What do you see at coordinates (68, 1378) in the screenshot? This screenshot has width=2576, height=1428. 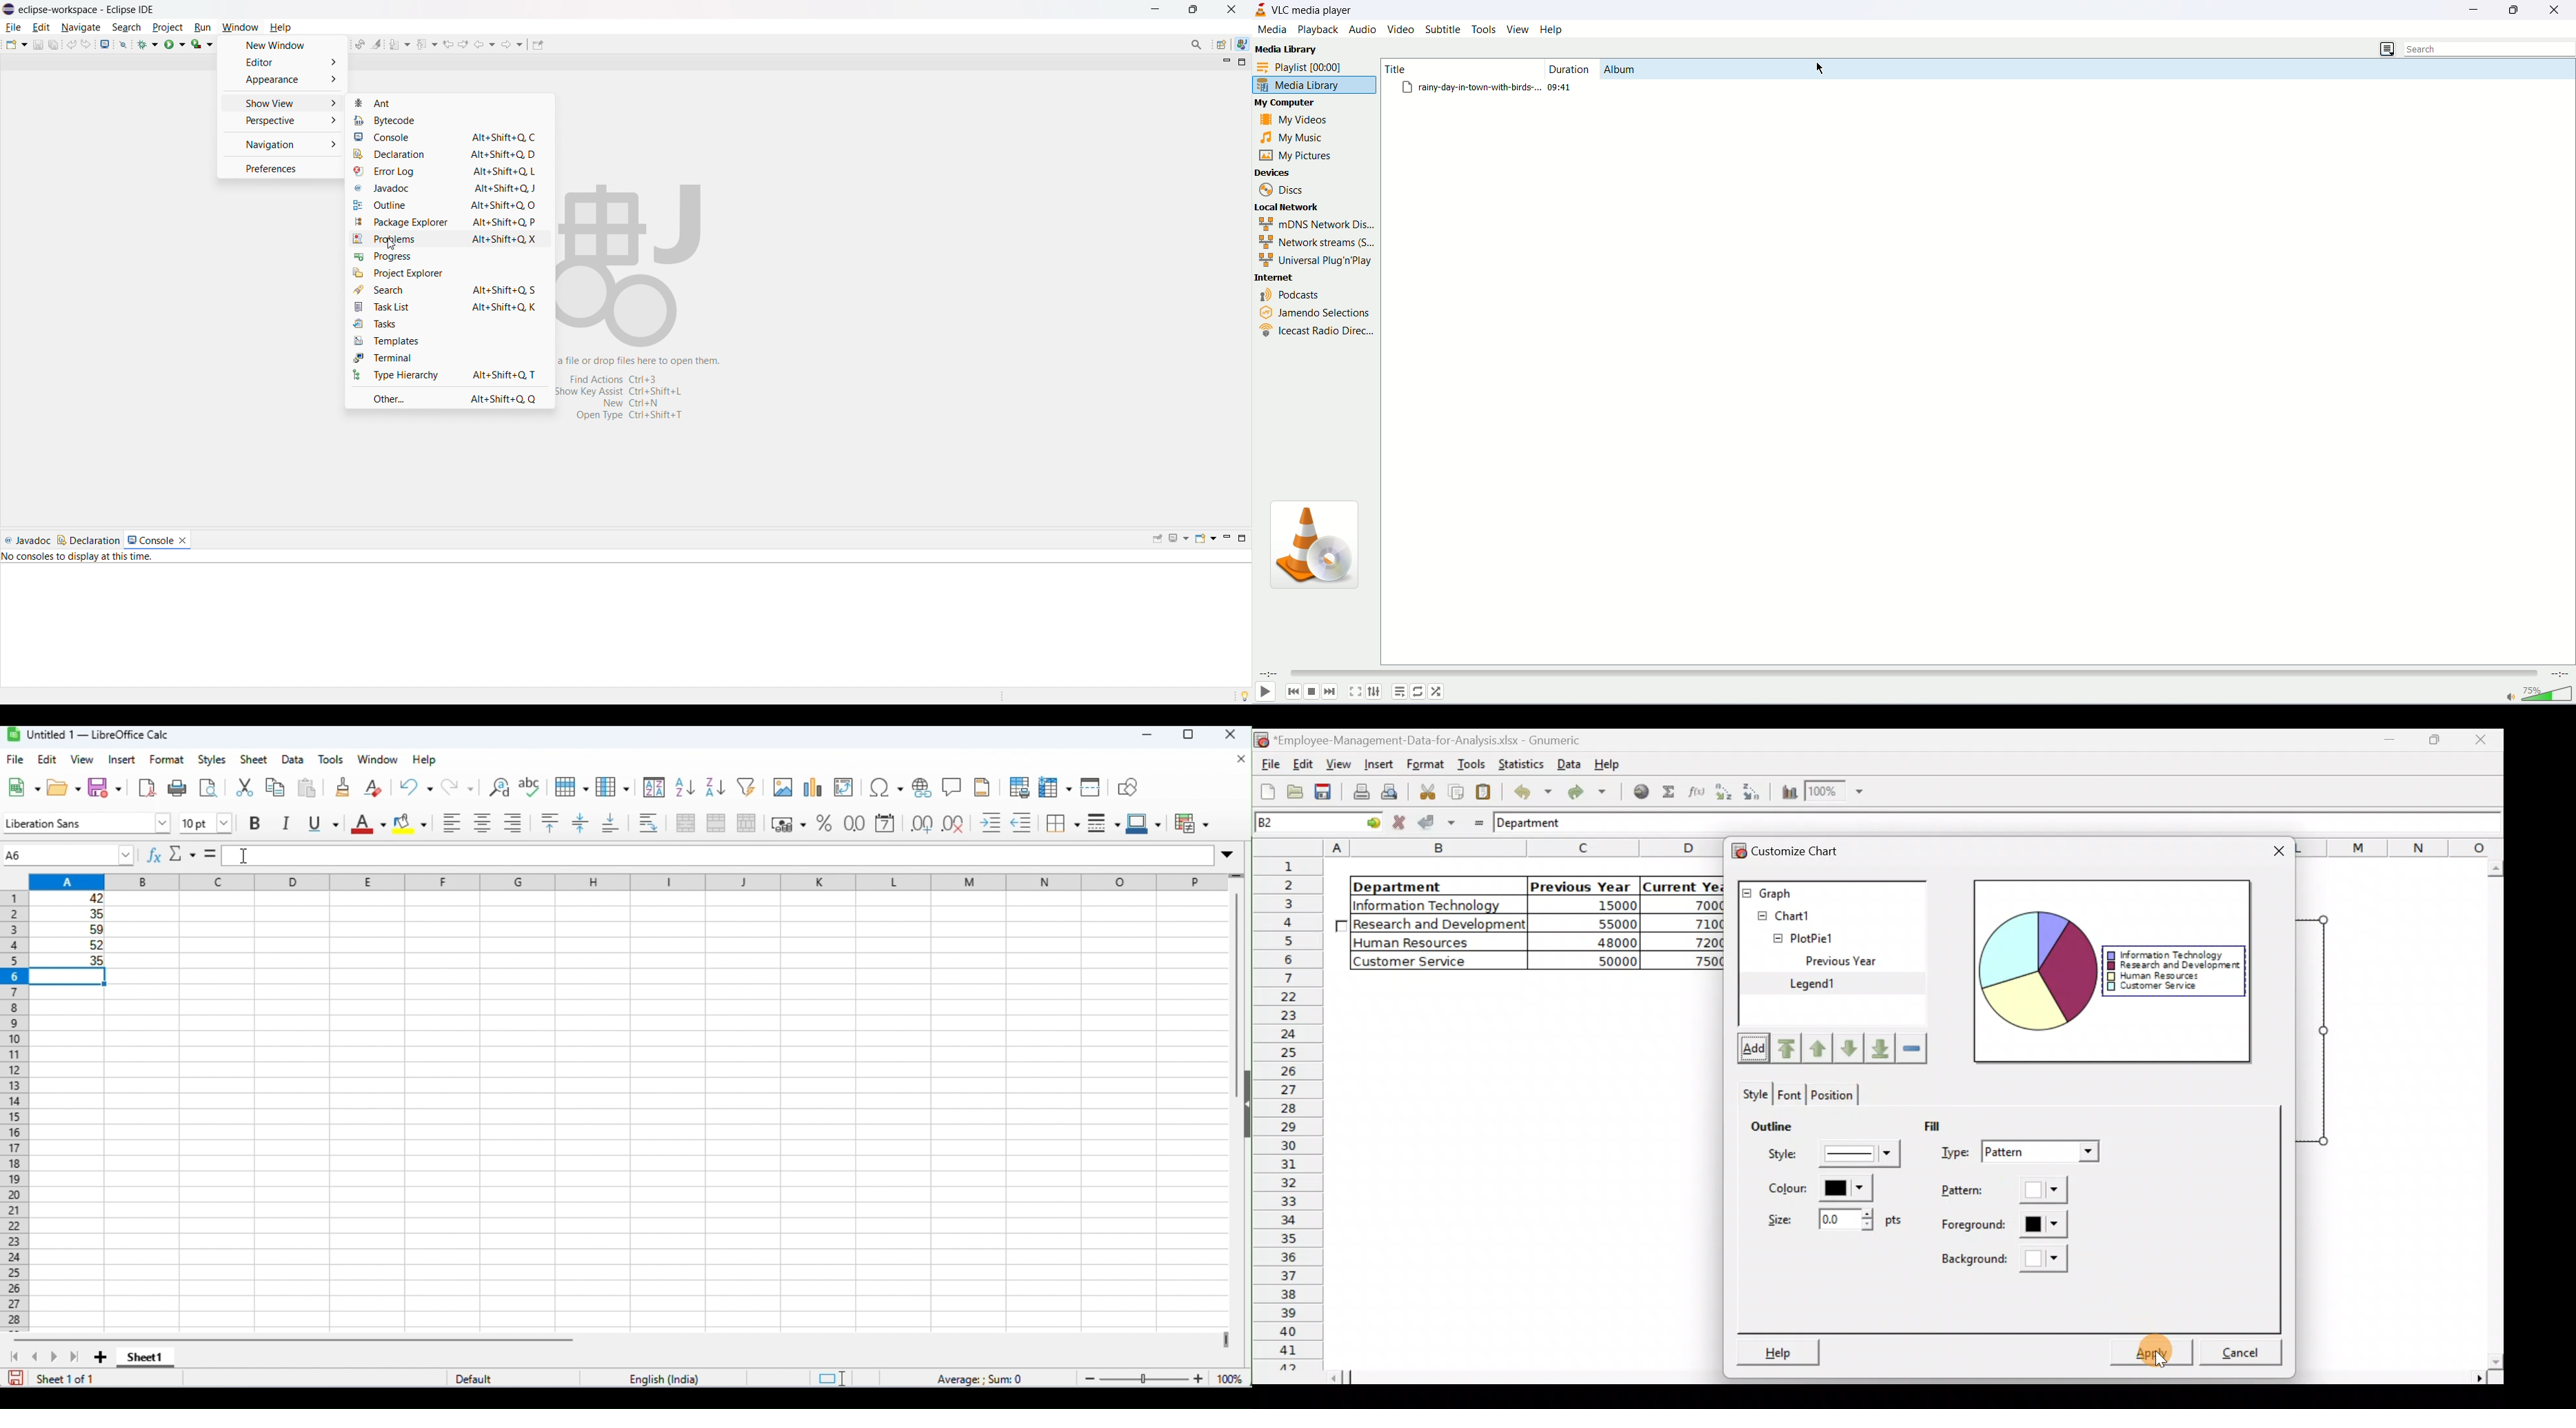 I see `sheet 1 of 1` at bounding box center [68, 1378].